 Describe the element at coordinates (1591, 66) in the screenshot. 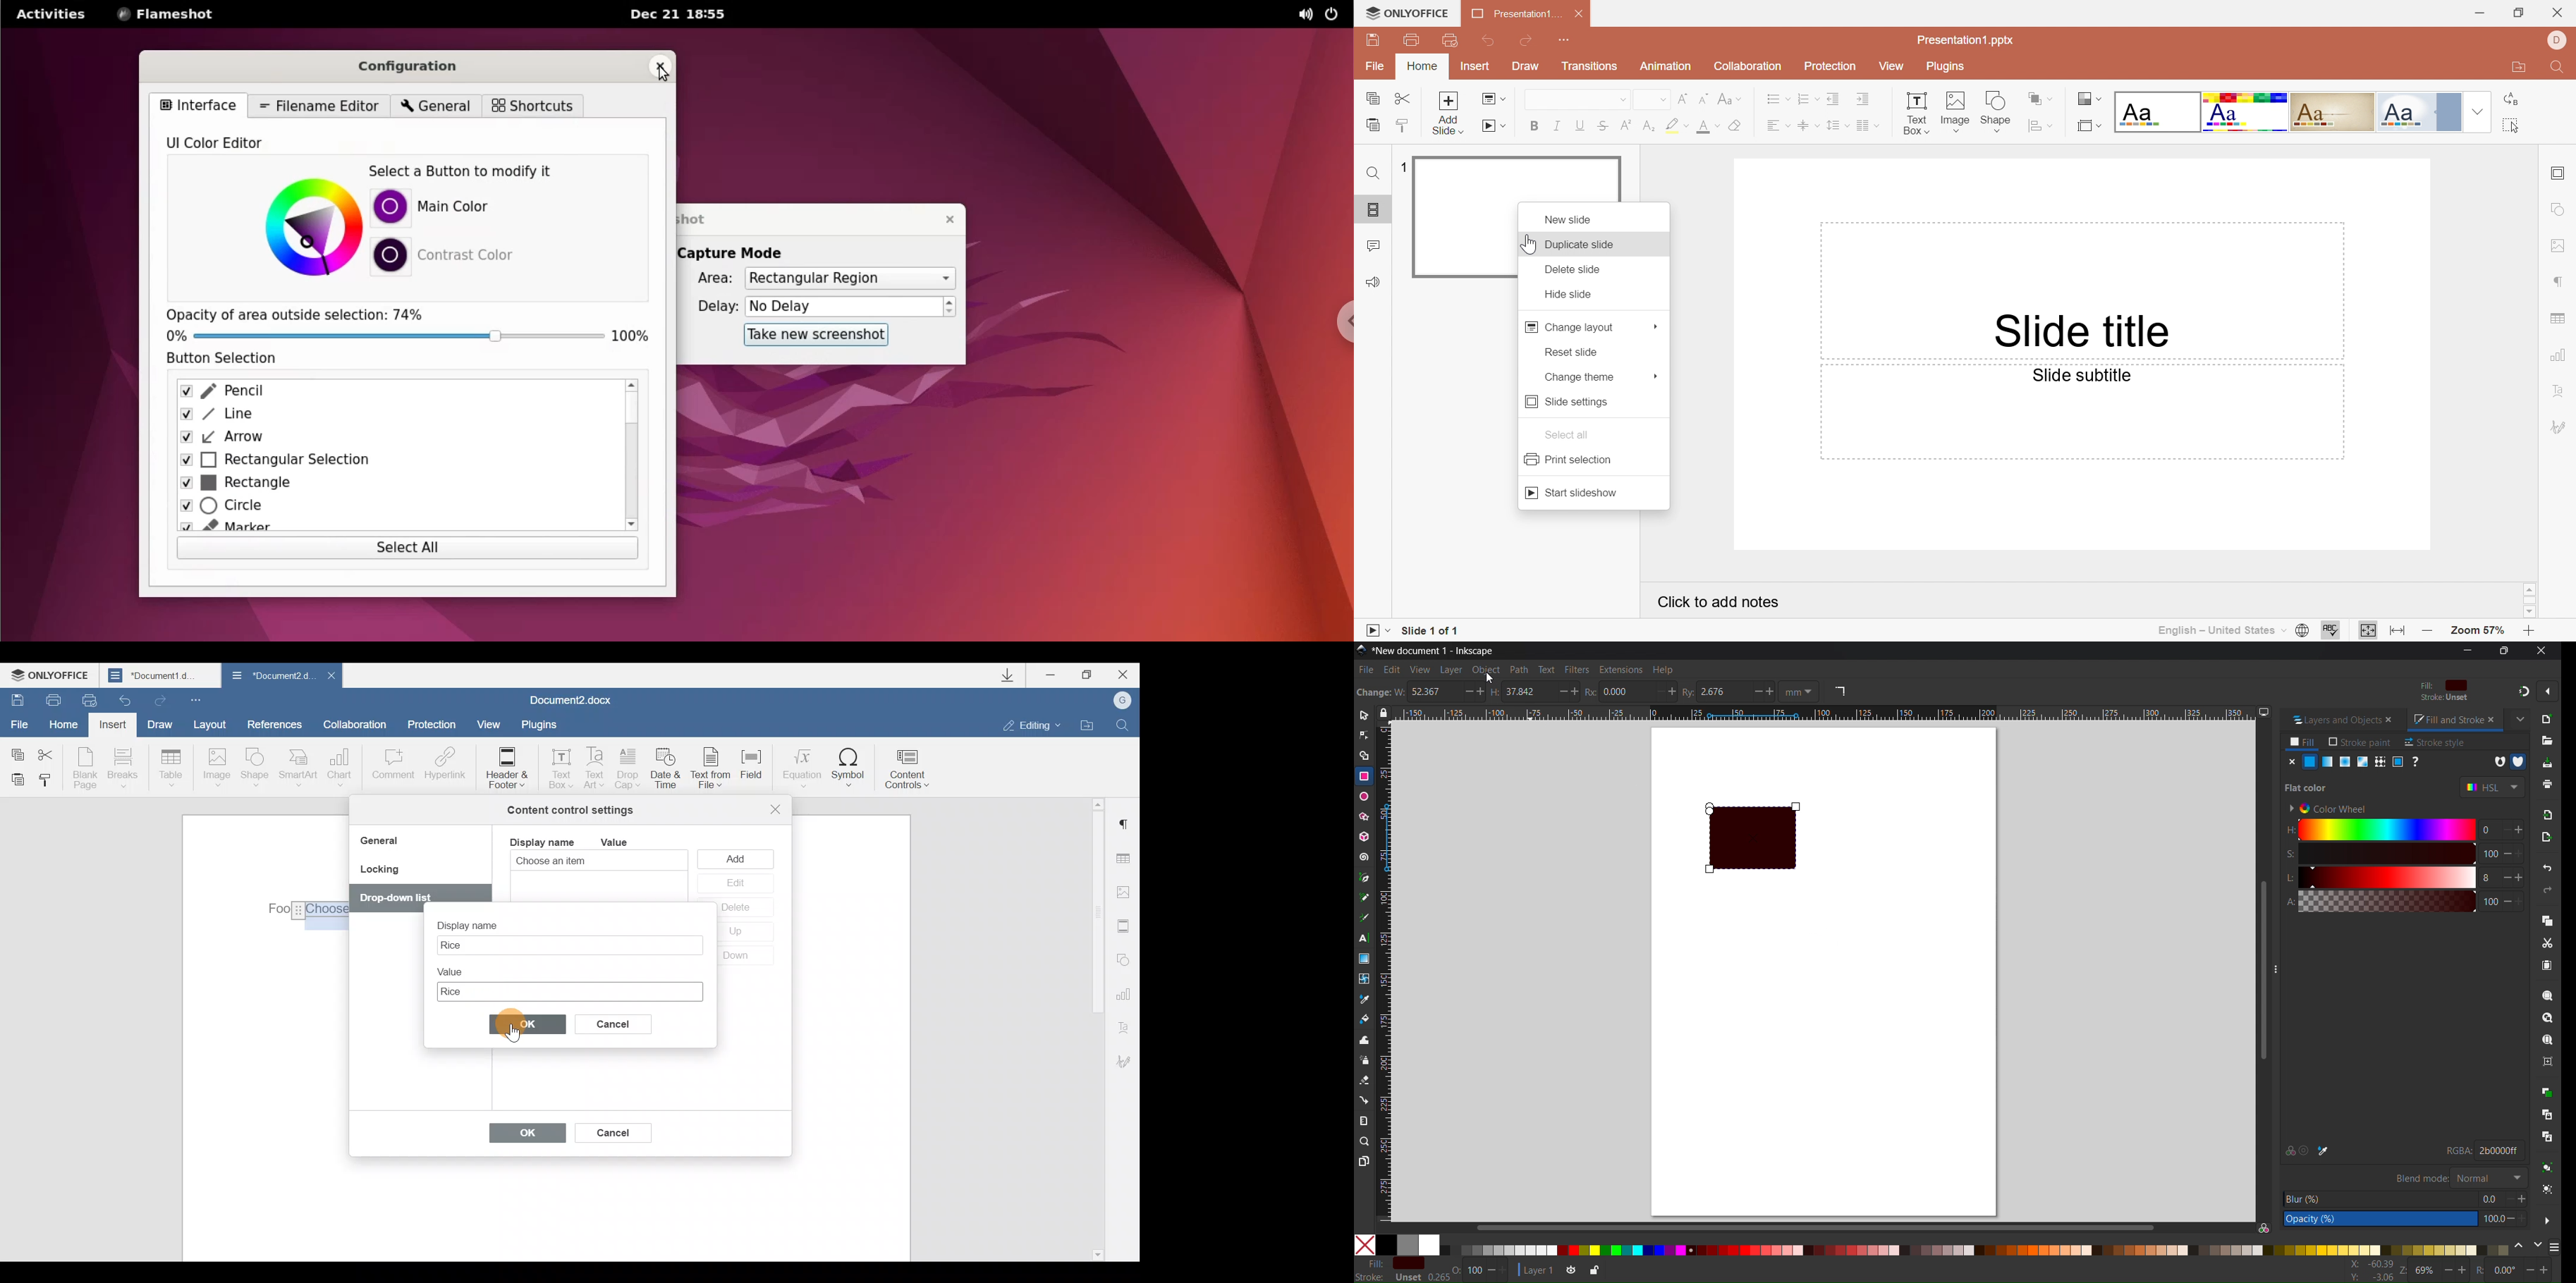

I see `Transitions` at that location.